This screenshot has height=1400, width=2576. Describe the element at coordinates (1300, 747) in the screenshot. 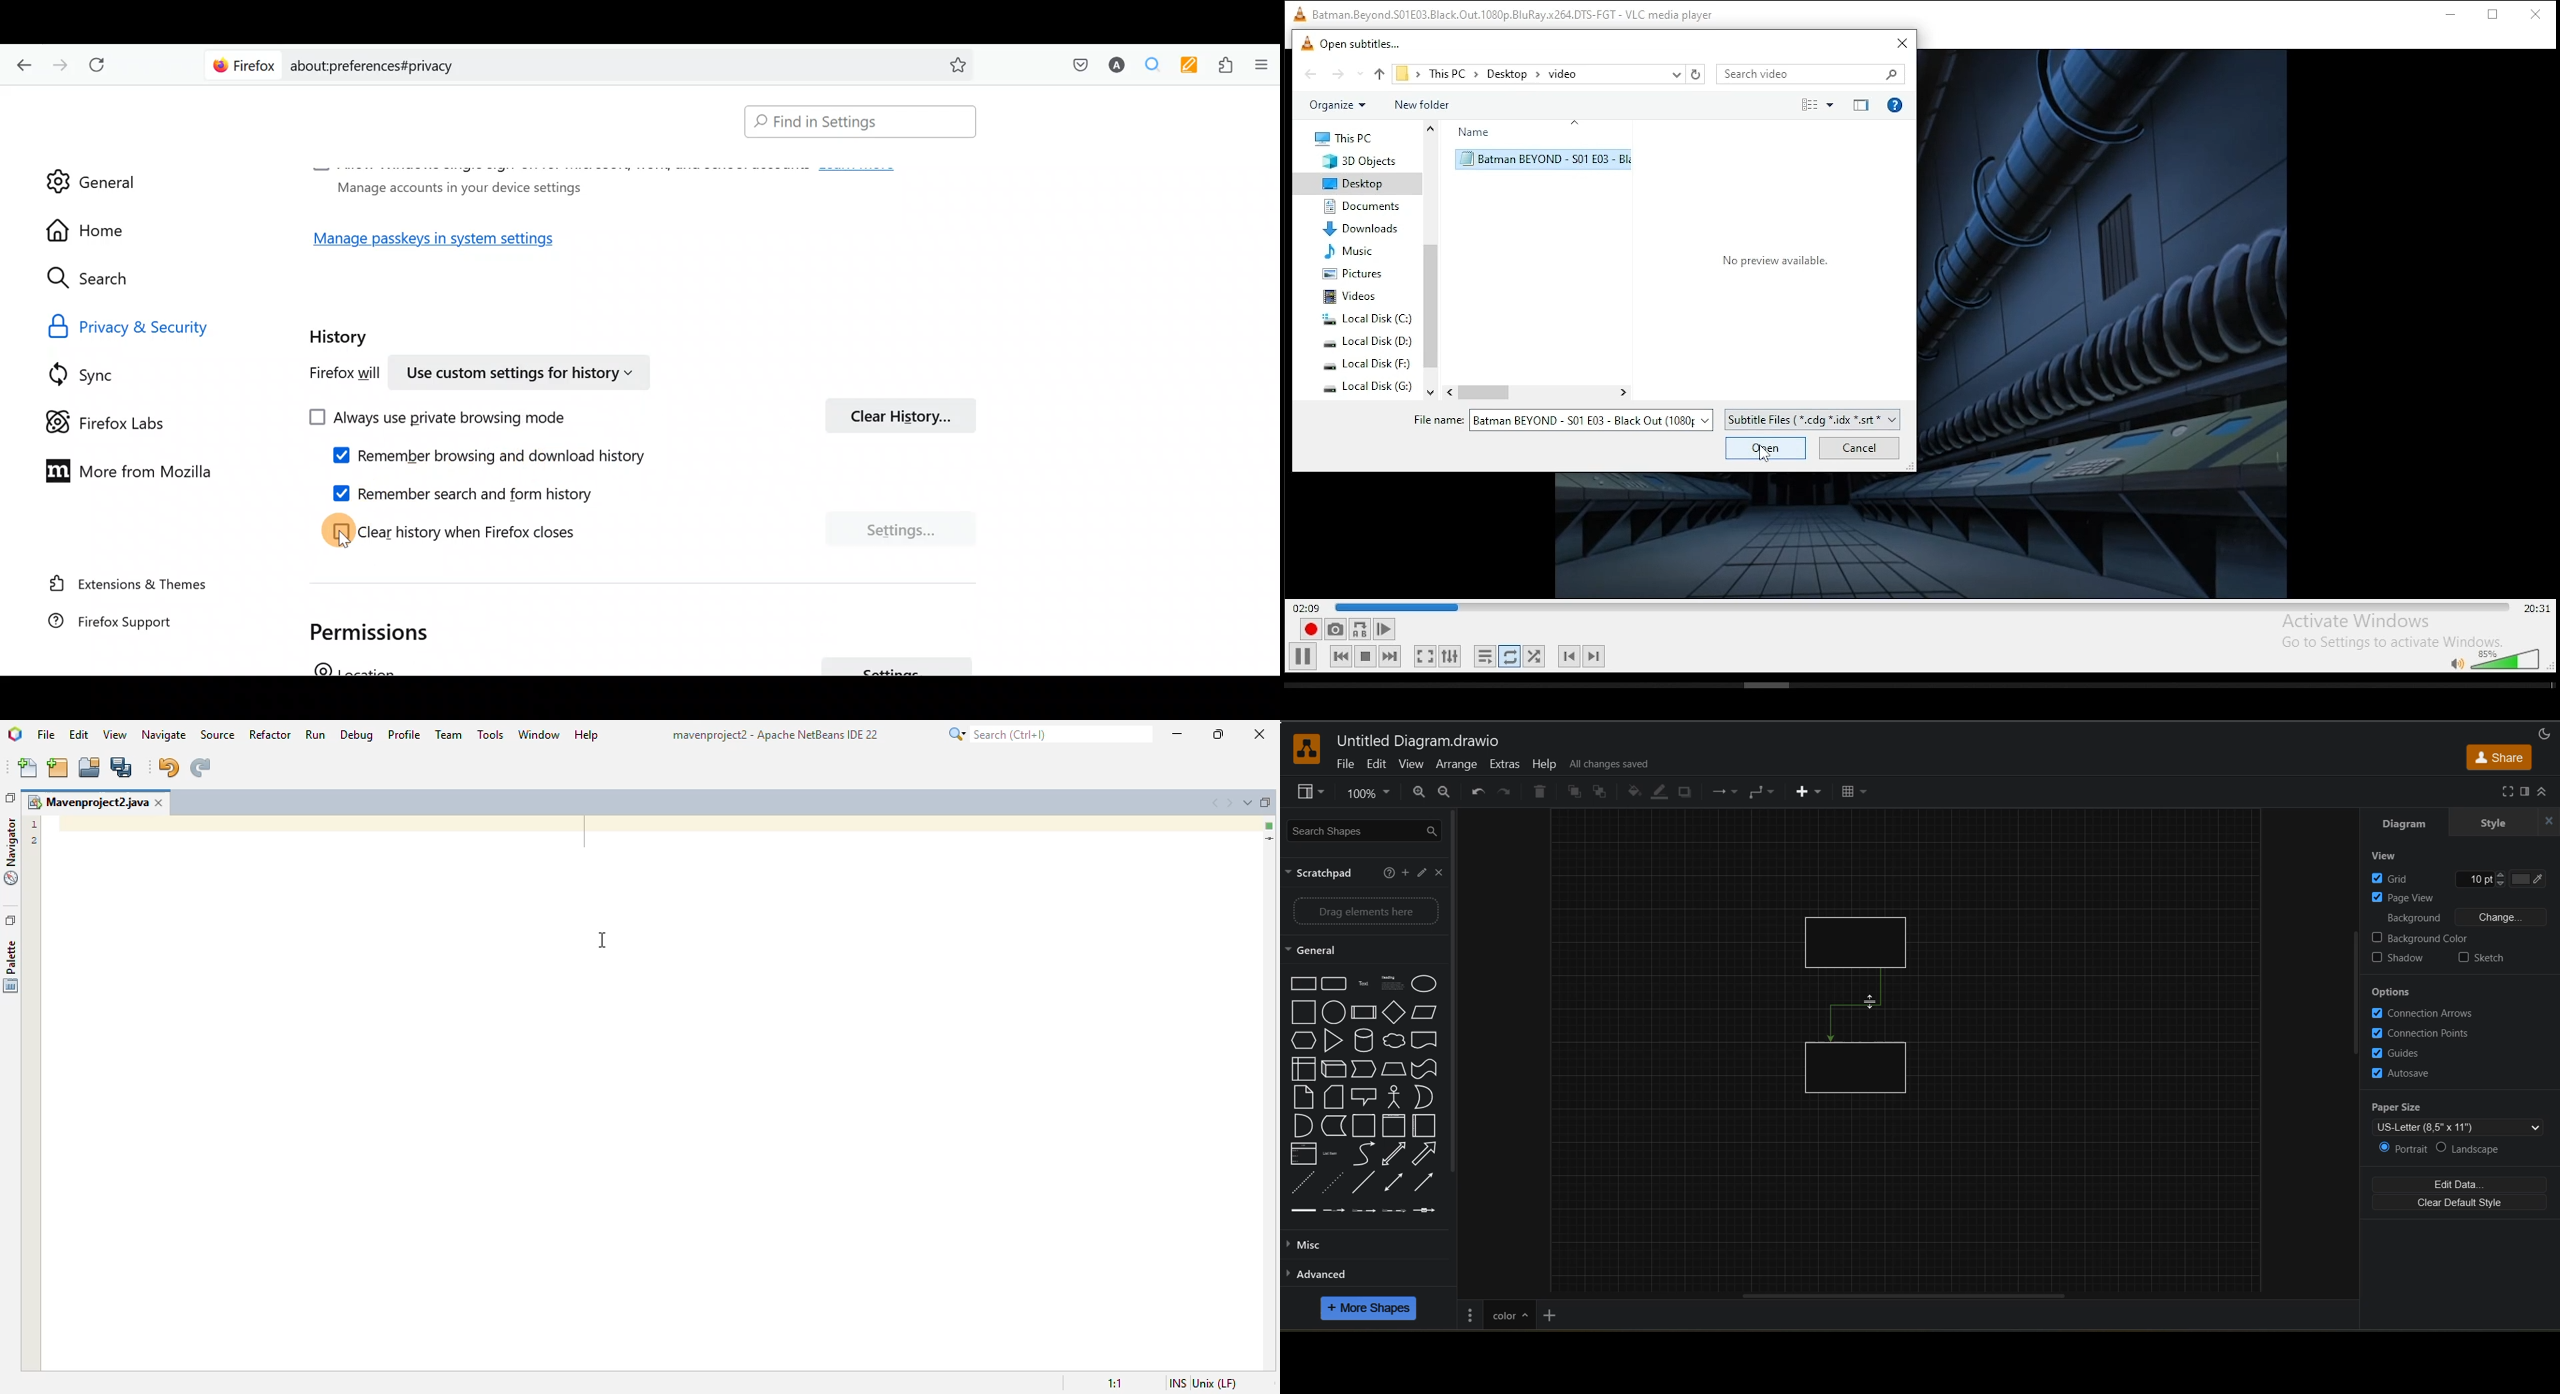

I see `app logo` at that location.